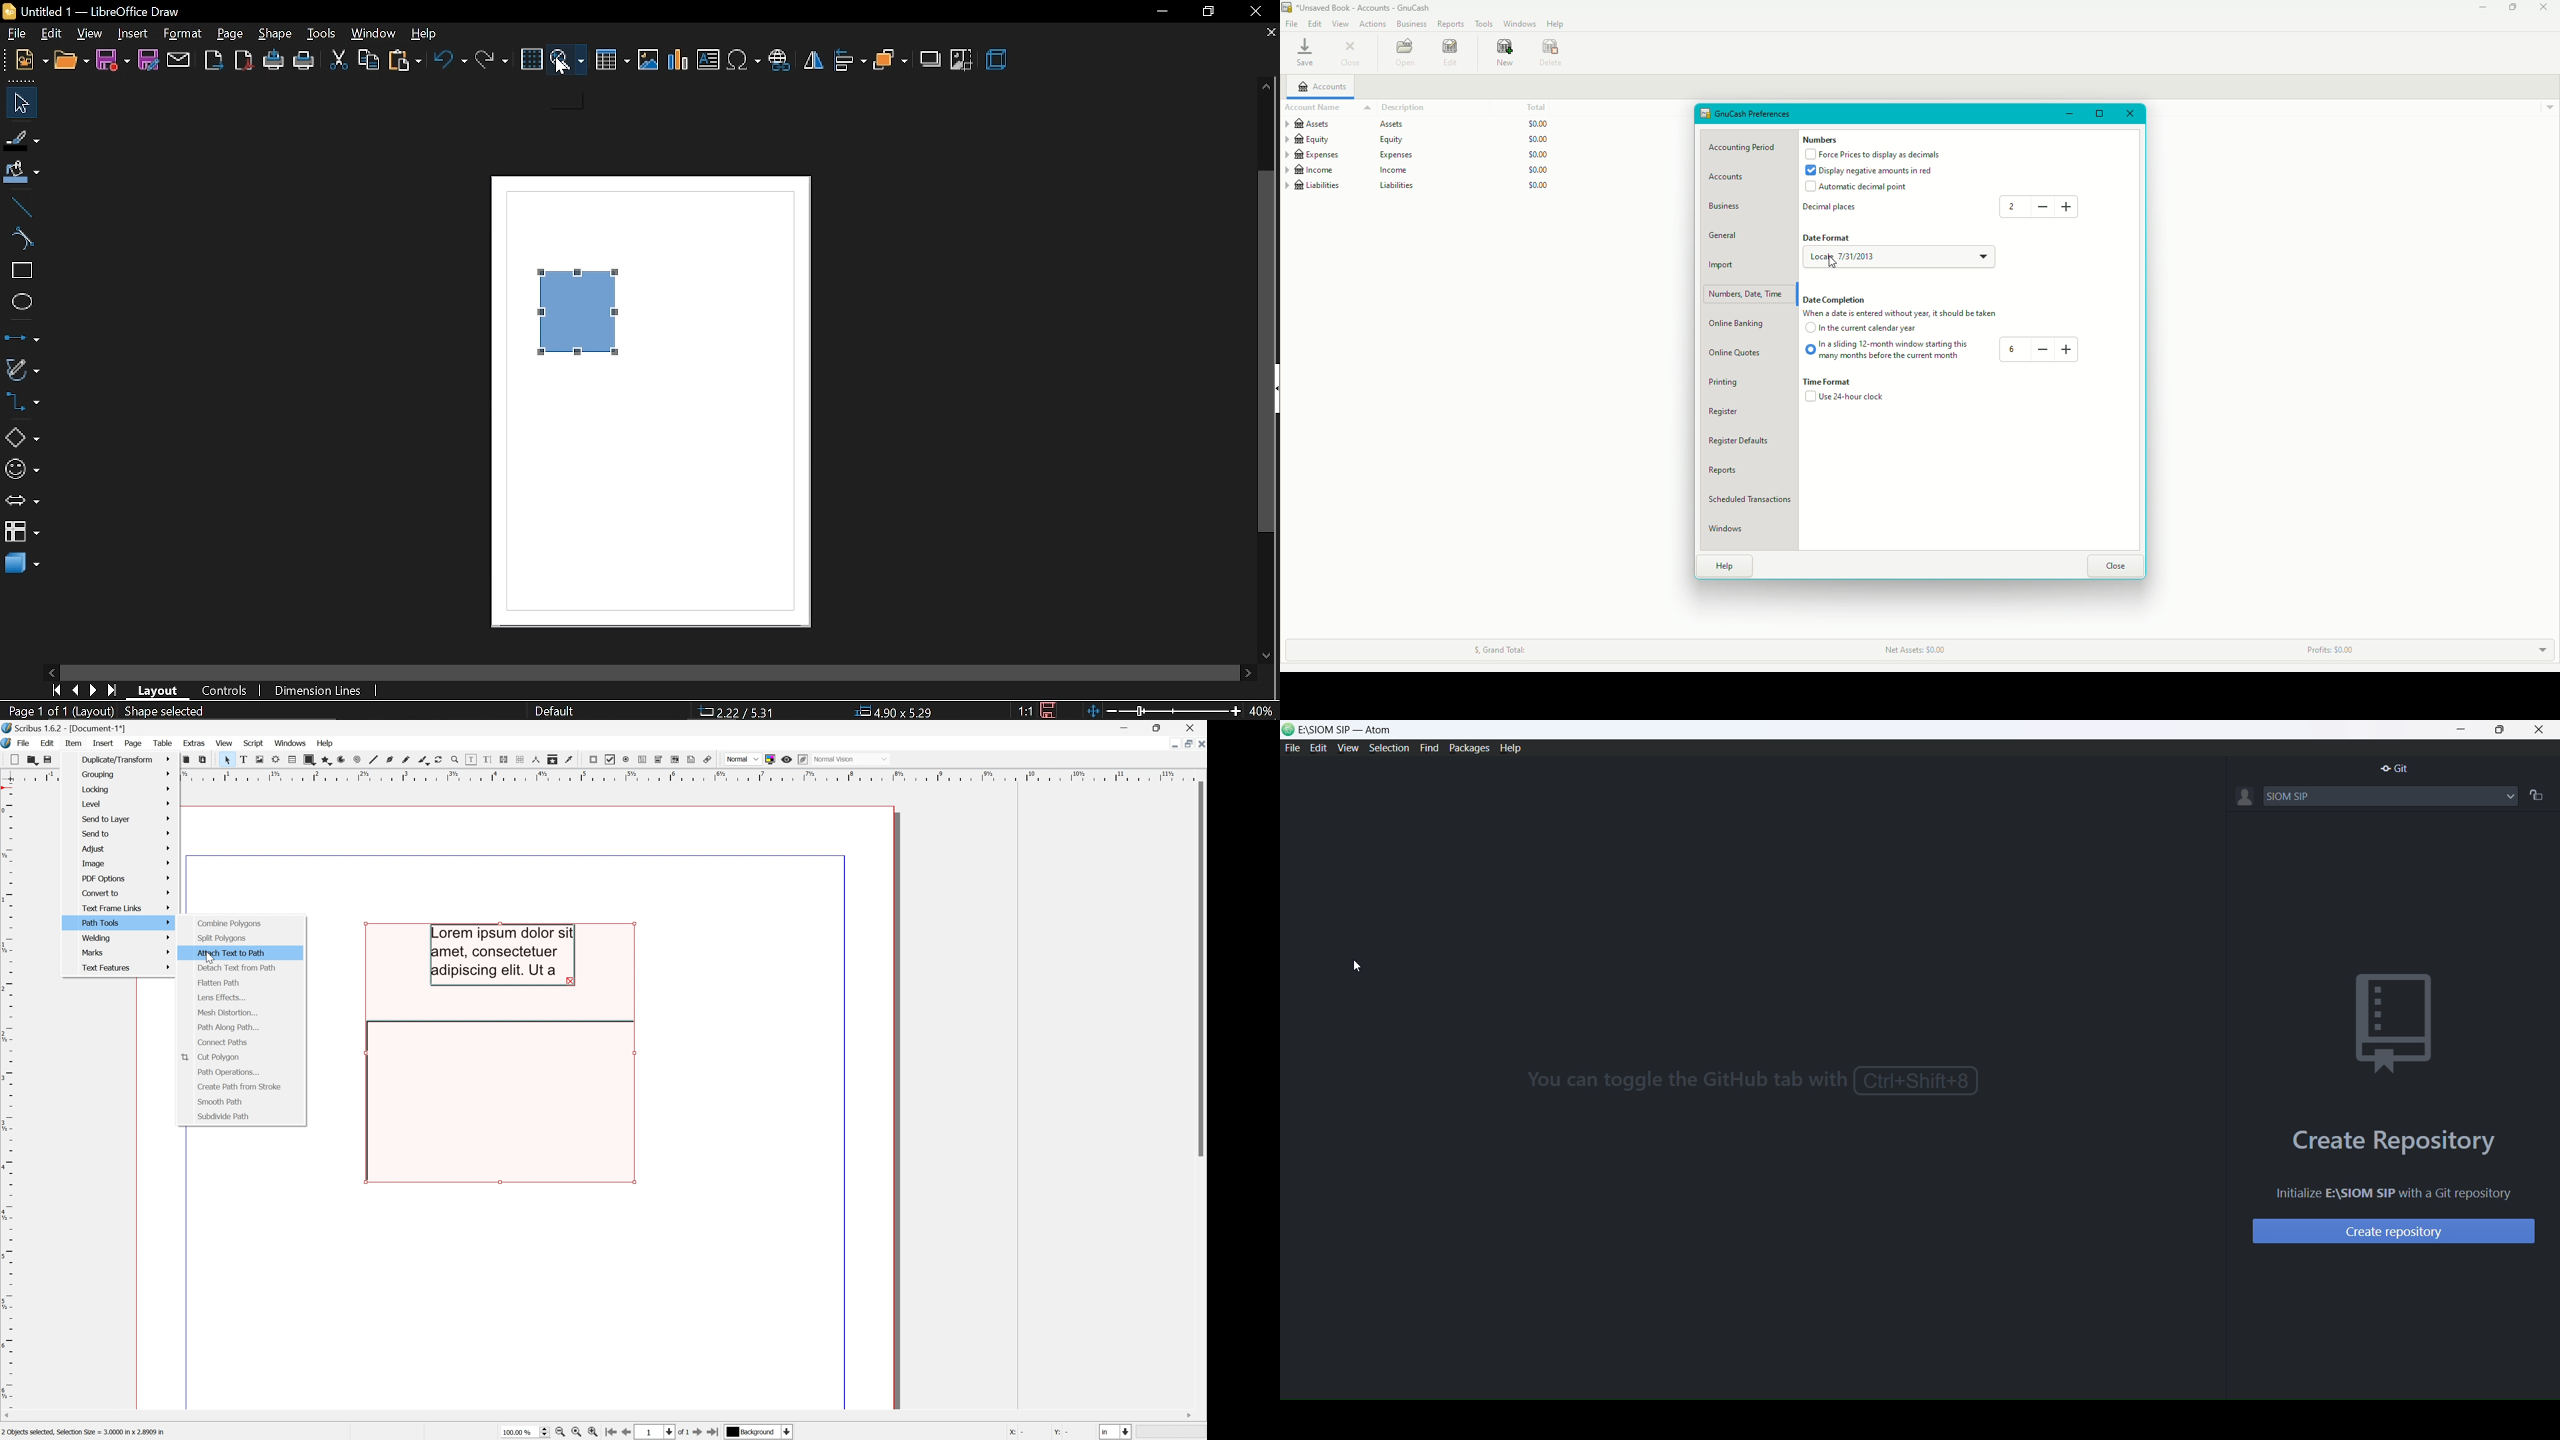 This screenshot has width=2576, height=1456. What do you see at coordinates (186, 759) in the screenshot?
I see `Copy` at bounding box center [186, 759].